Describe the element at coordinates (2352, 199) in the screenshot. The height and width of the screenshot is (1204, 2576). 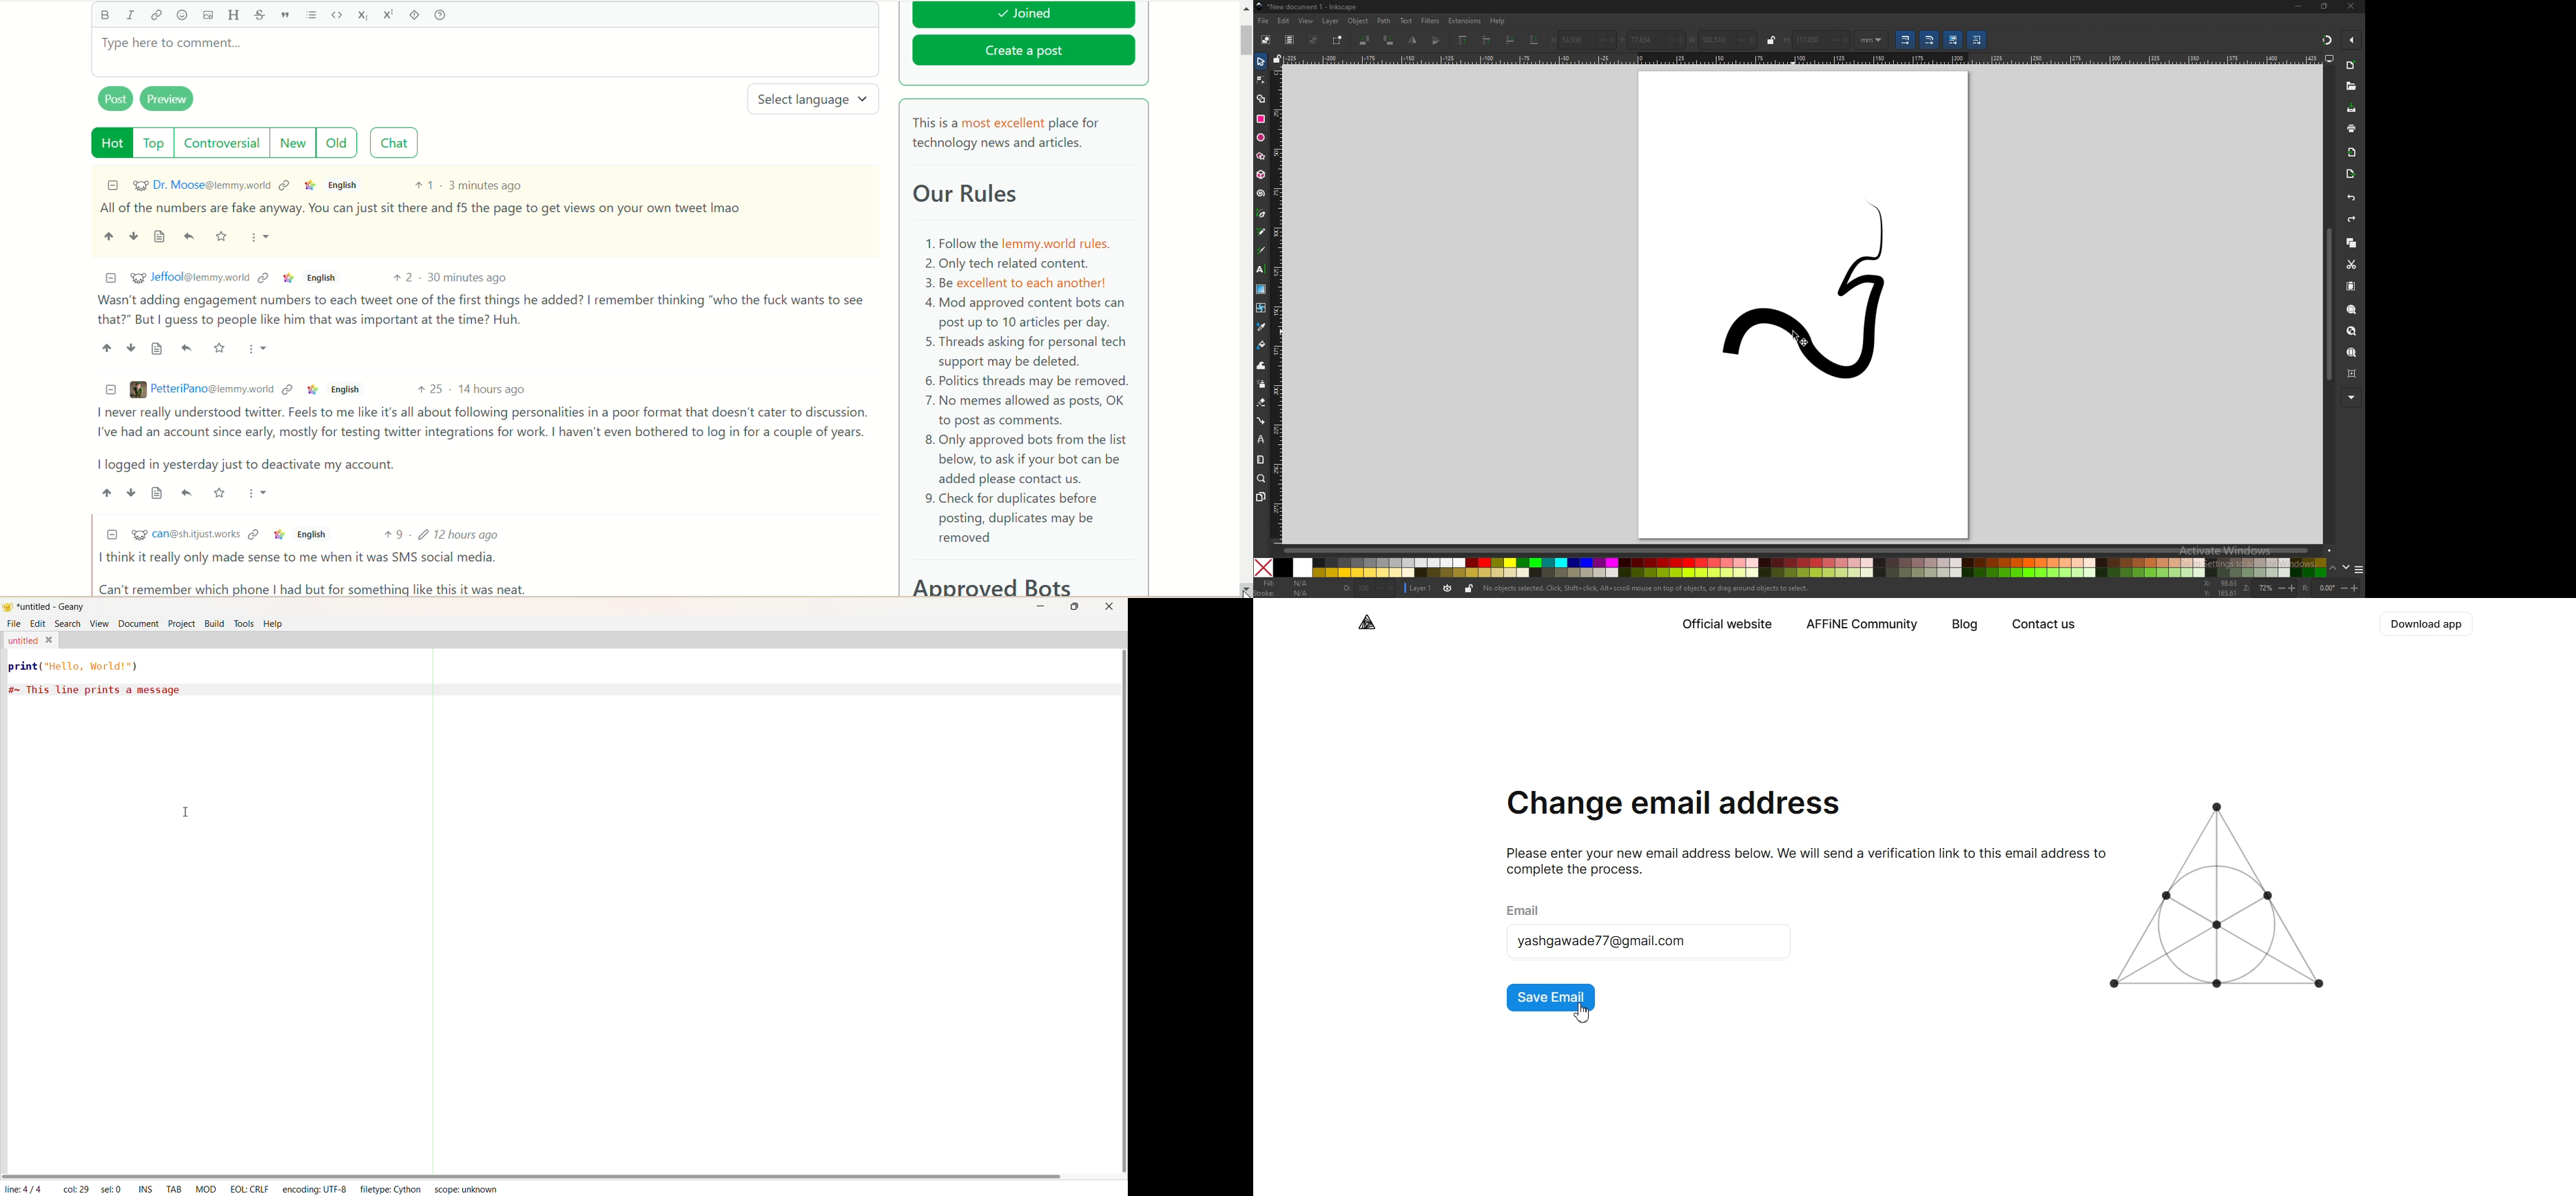
I see `undo` at that location.